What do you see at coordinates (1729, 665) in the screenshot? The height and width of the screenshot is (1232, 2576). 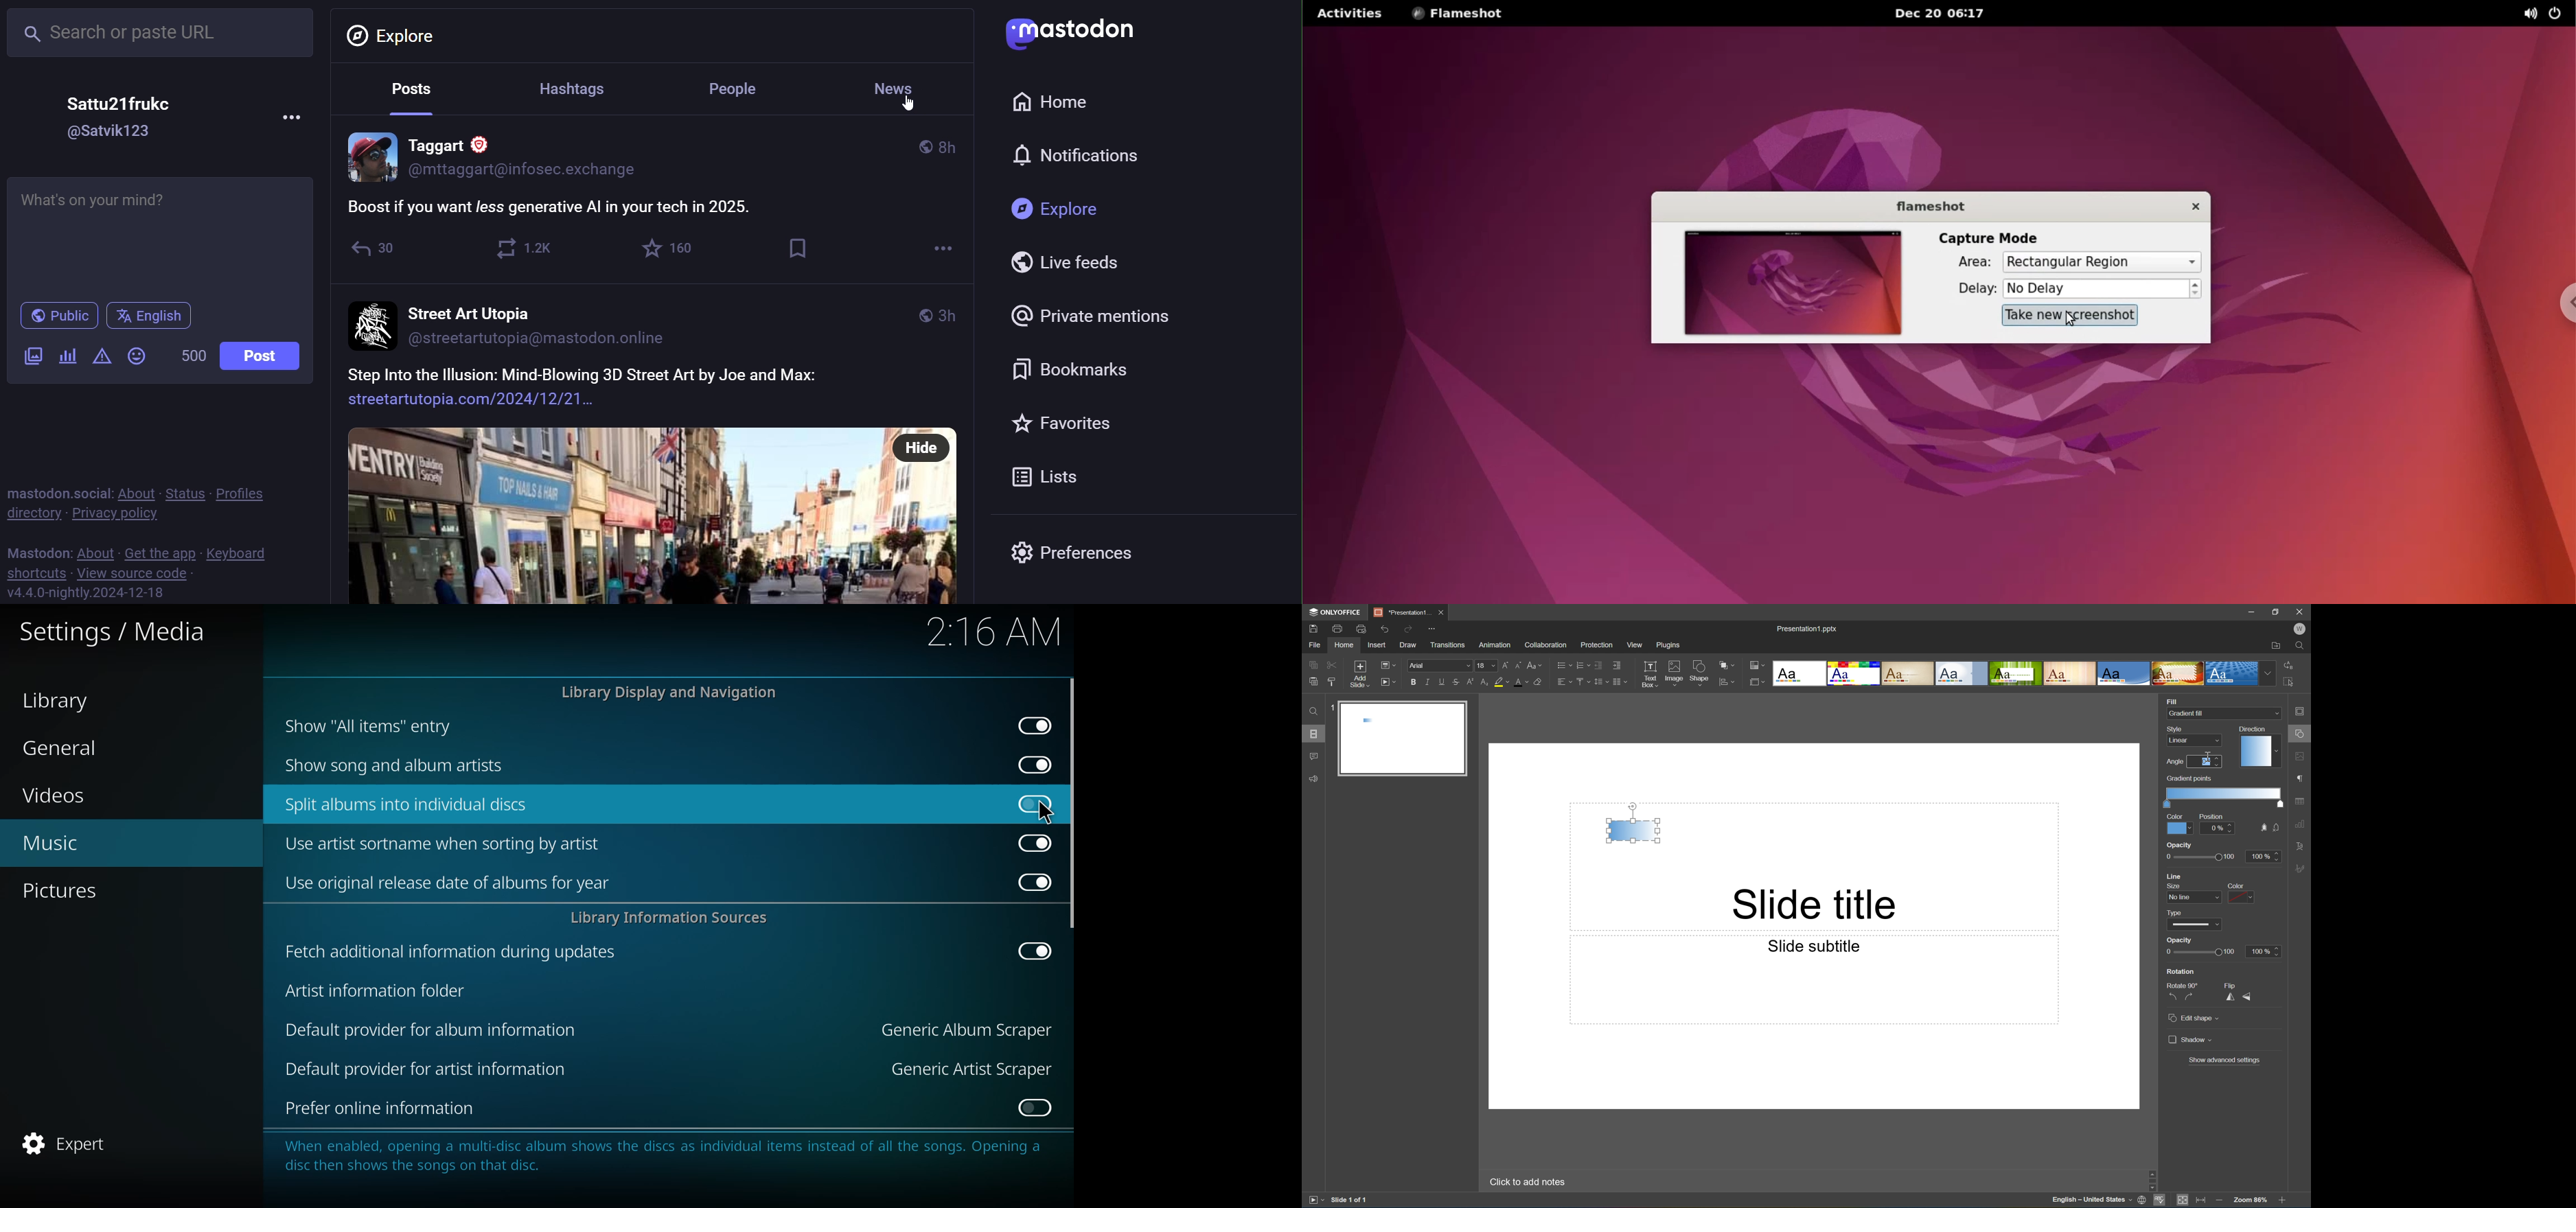 I see `Arrange shape` at bounding box center [1729, 665].